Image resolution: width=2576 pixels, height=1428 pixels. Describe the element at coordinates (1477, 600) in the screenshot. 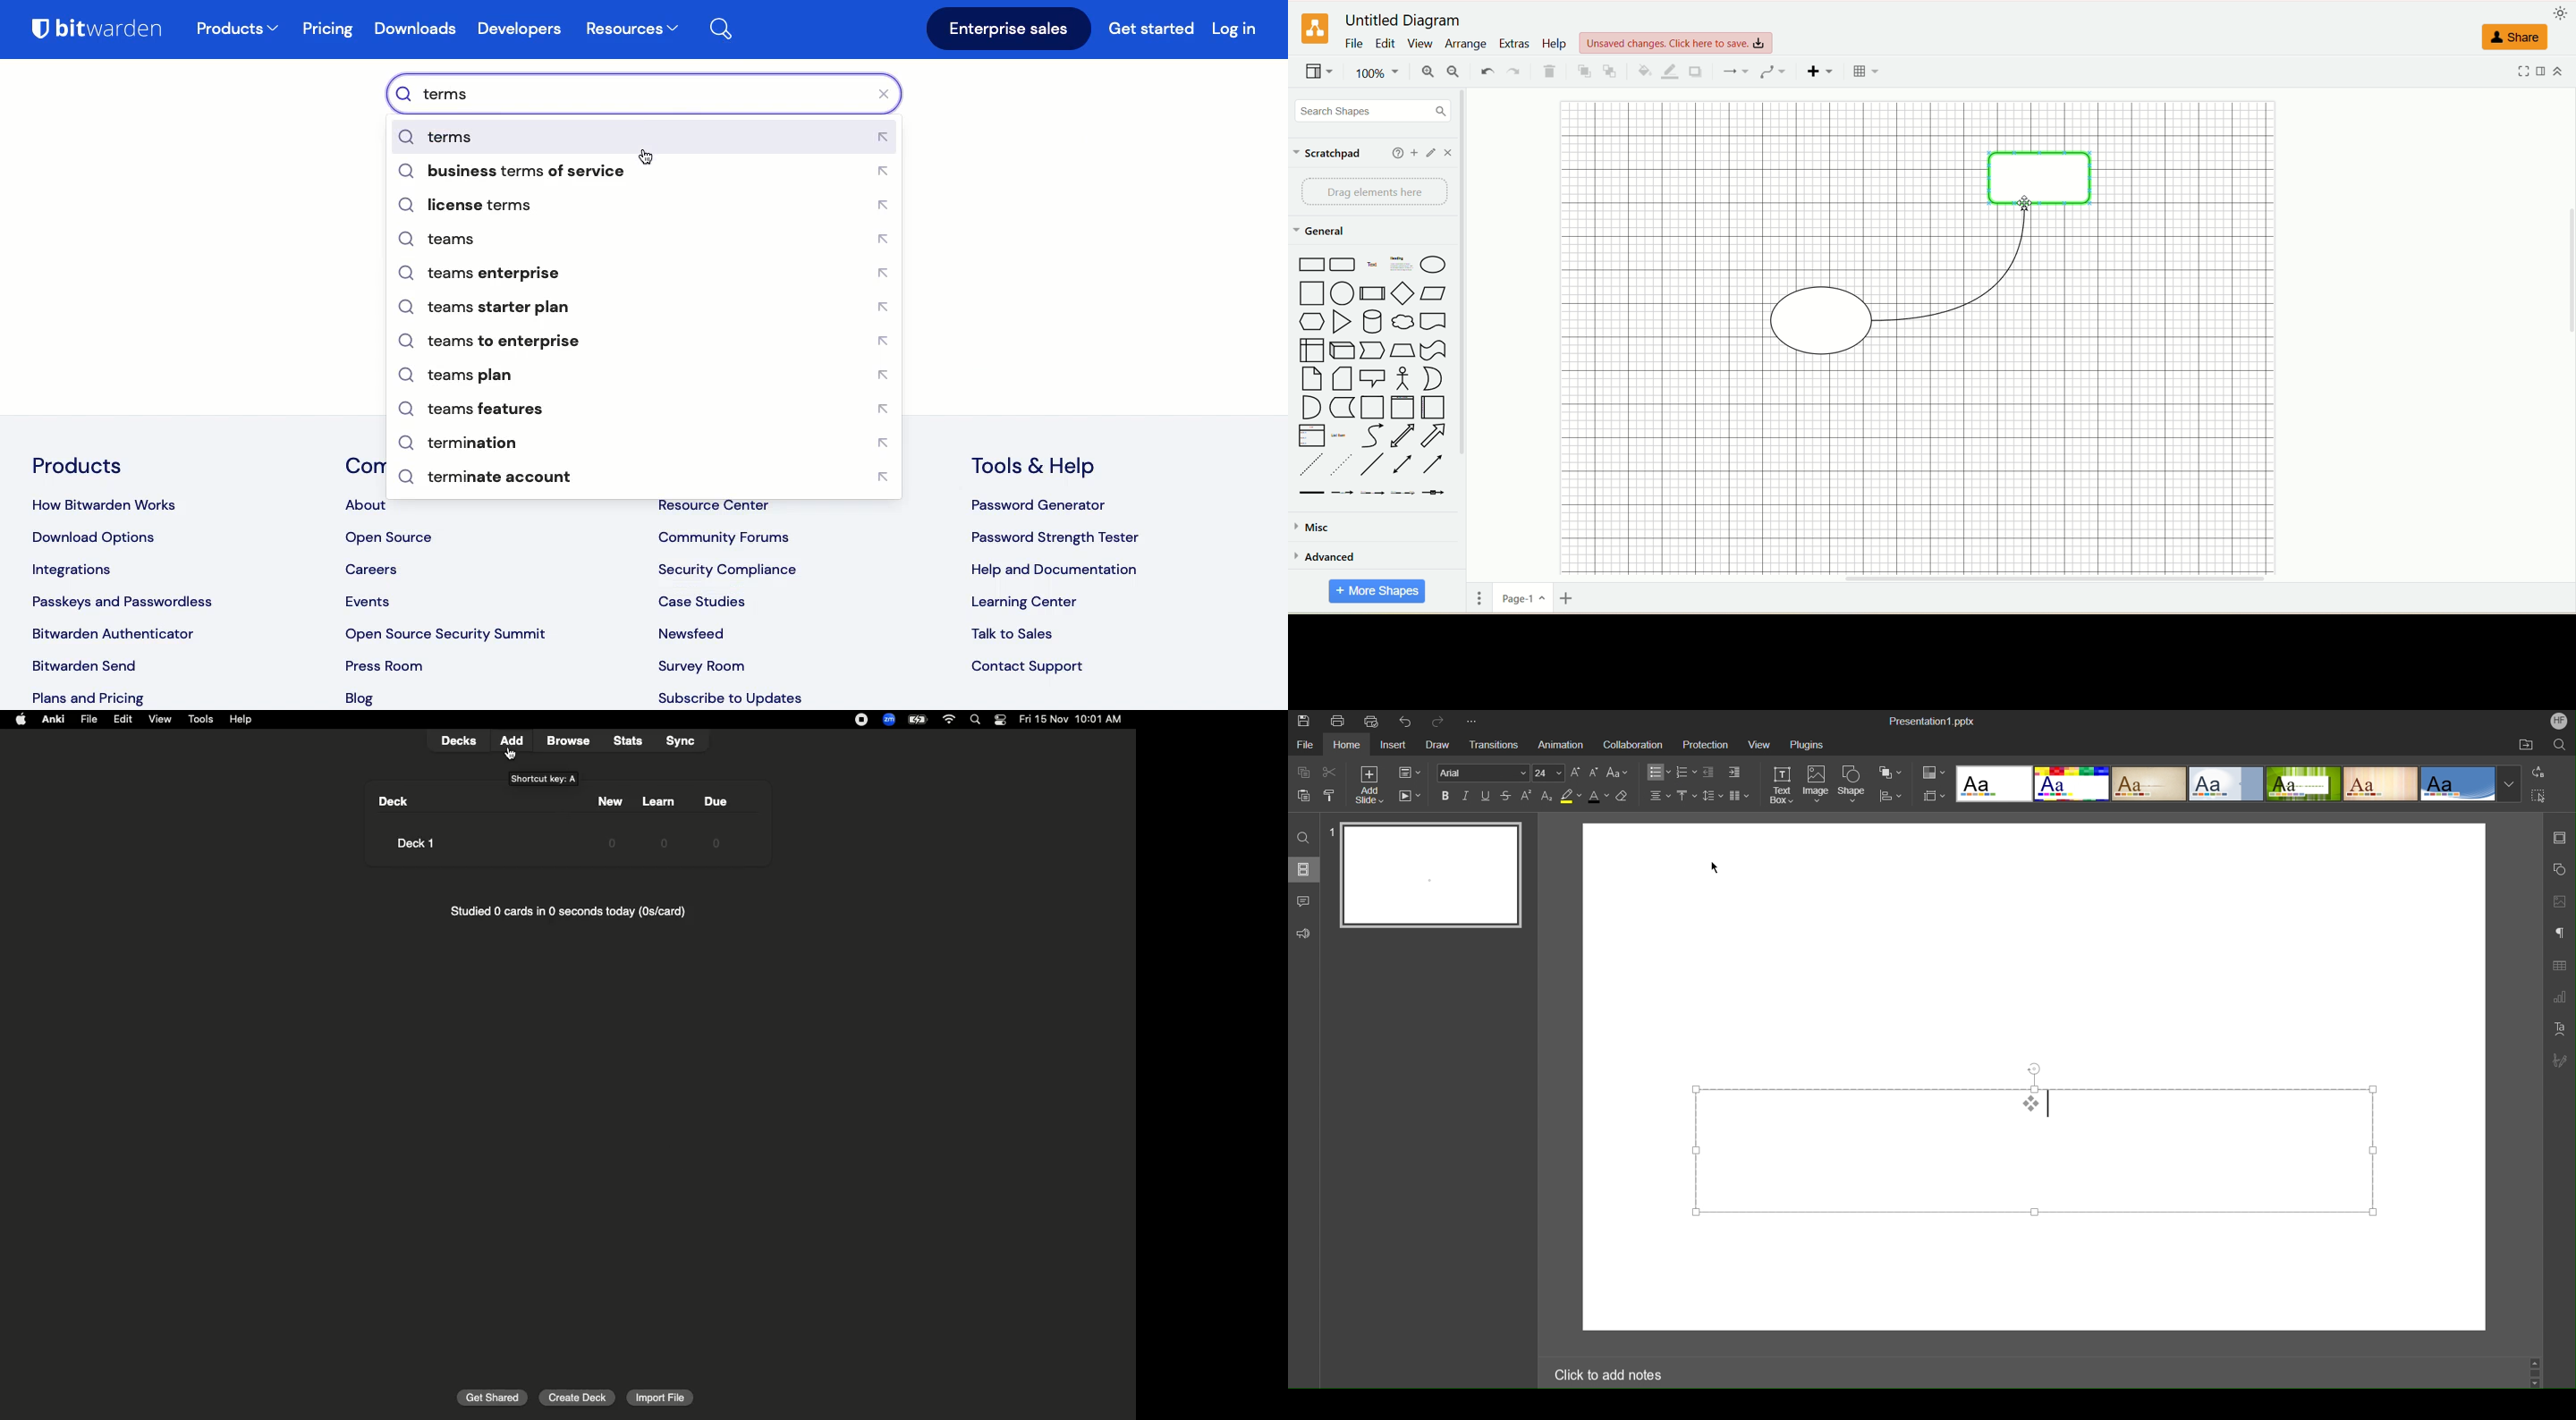

I see `pages` at that location.